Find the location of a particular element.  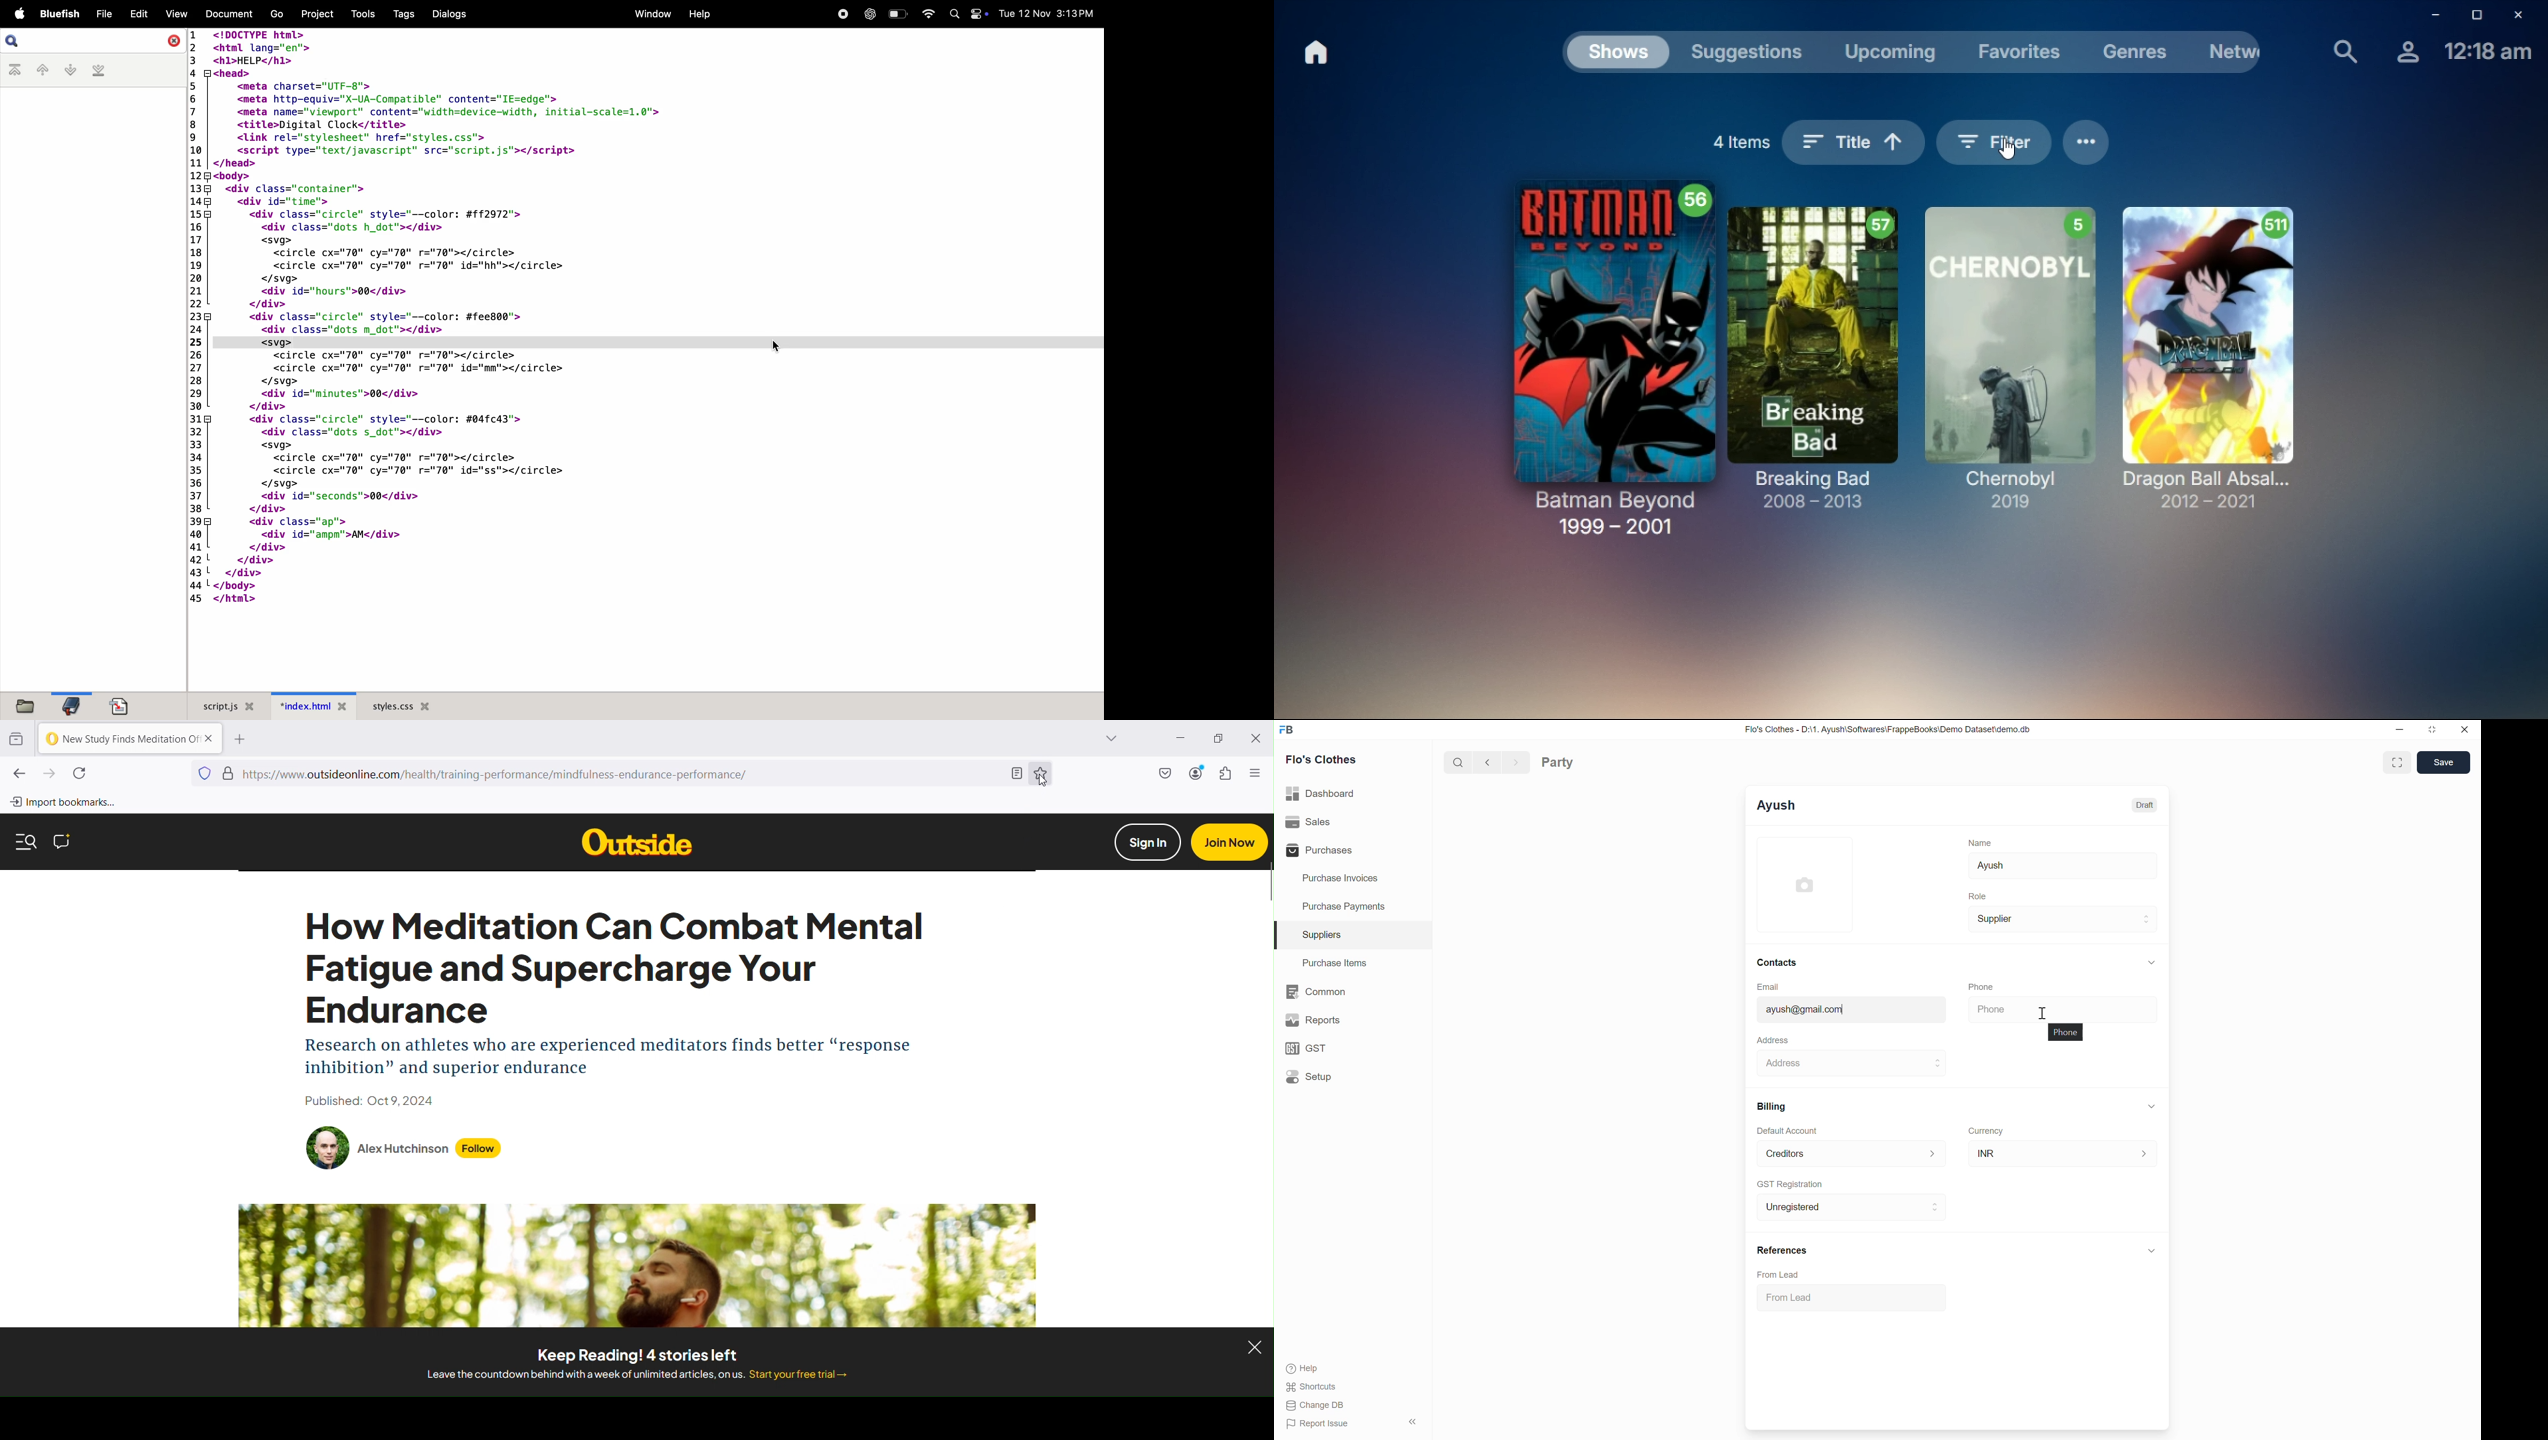

minimize is located at coordinates (2434, 15).